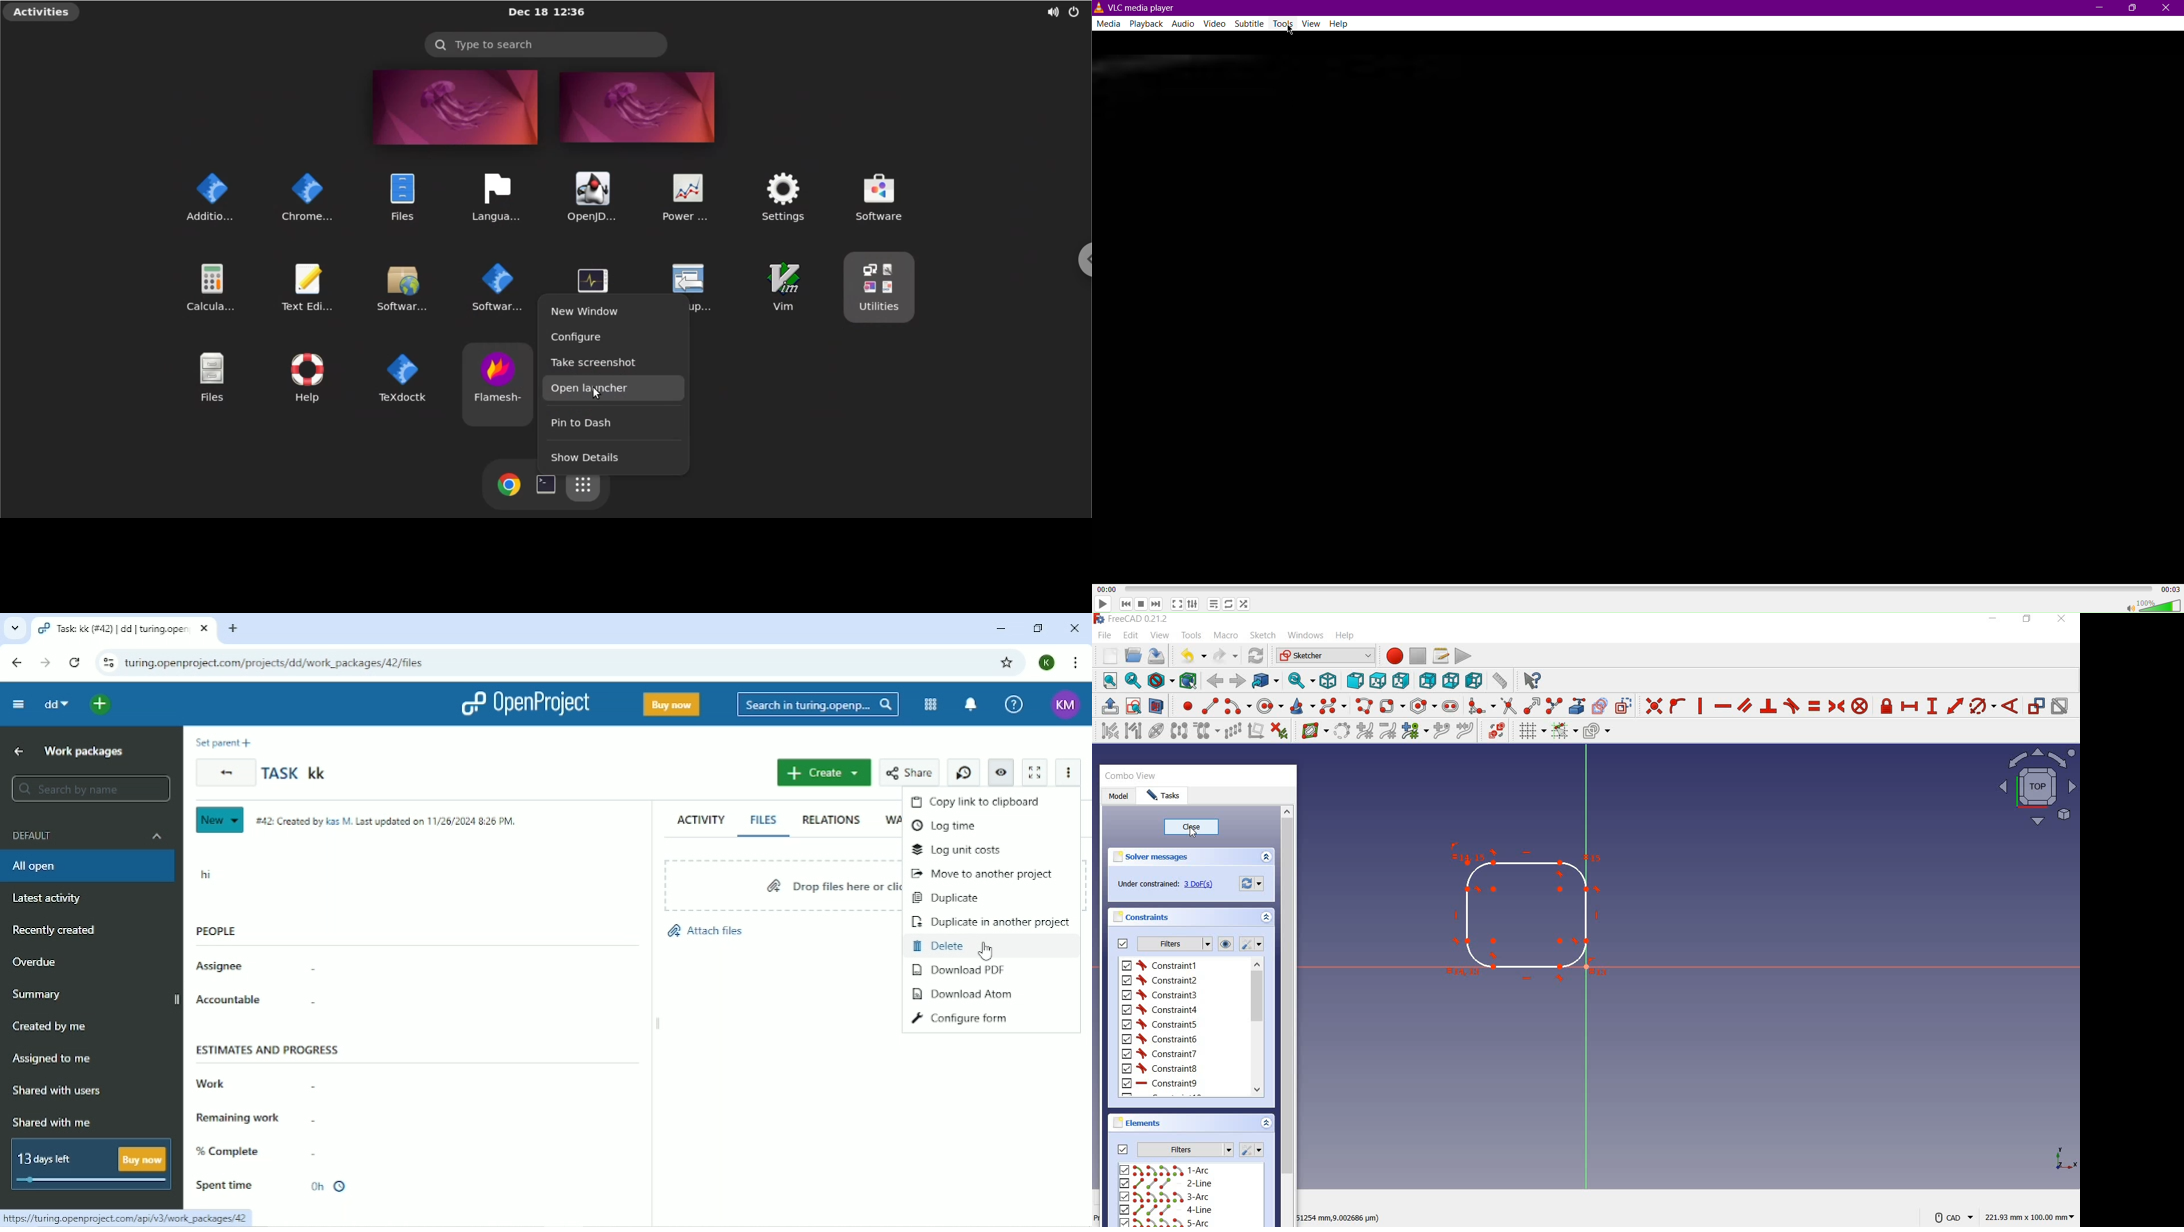  Describe the element at coordinates (2067, 1161) in the screenshot. I see `xyz points` at that location.